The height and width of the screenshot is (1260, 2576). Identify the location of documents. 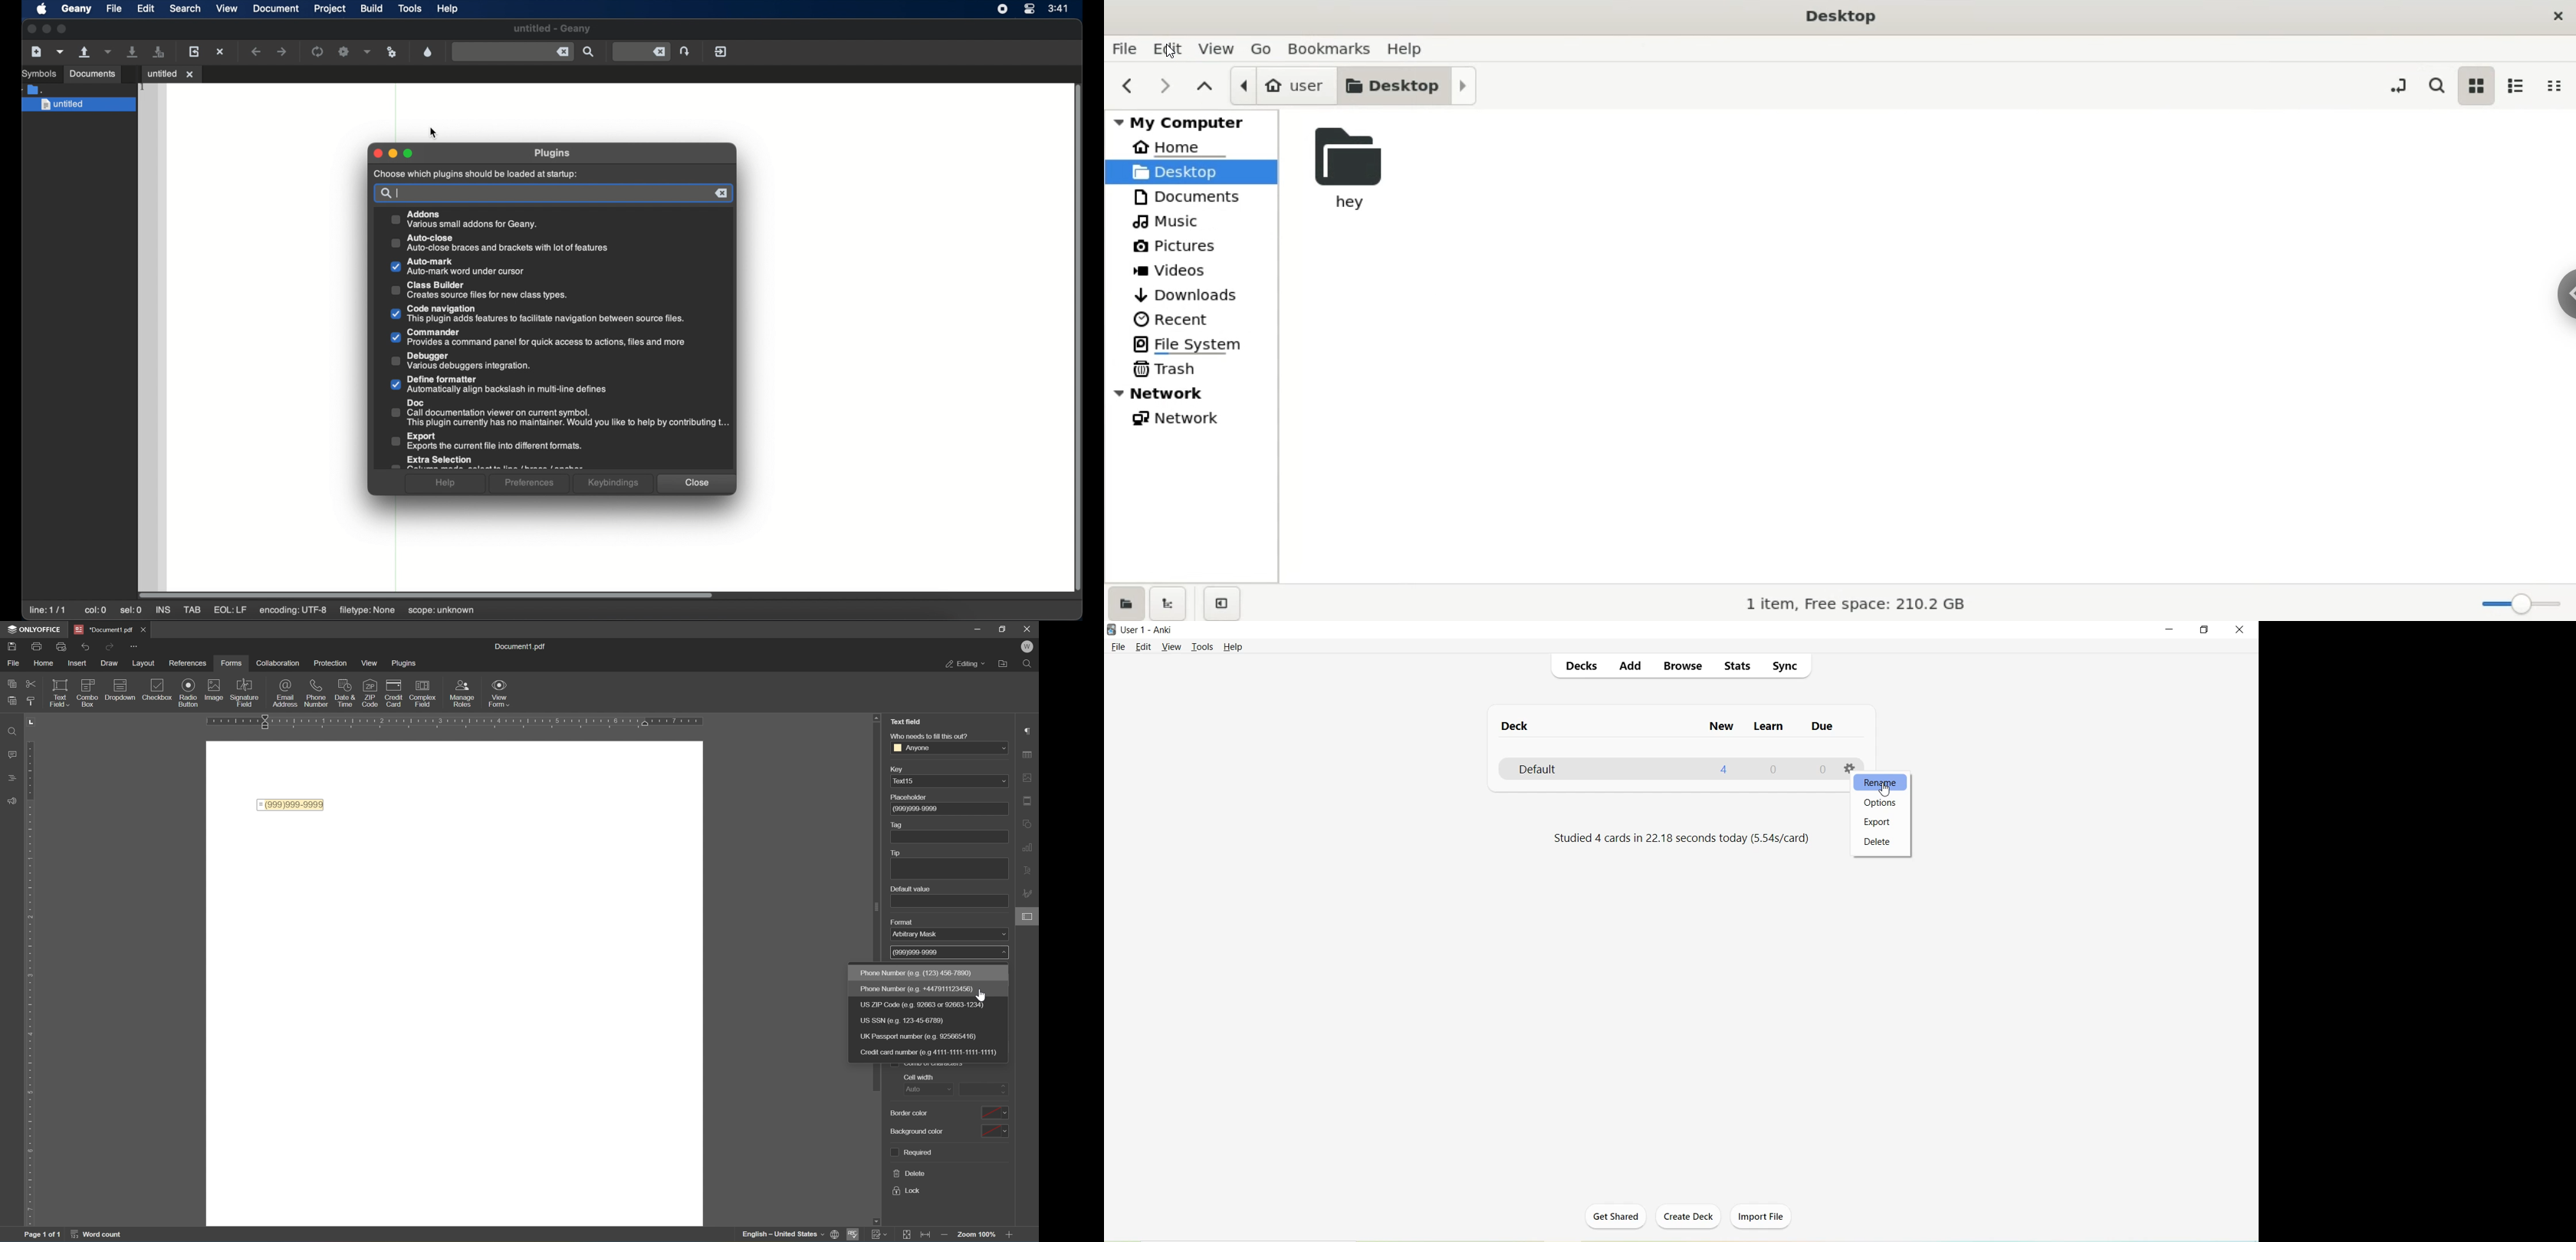
(1188, 196).